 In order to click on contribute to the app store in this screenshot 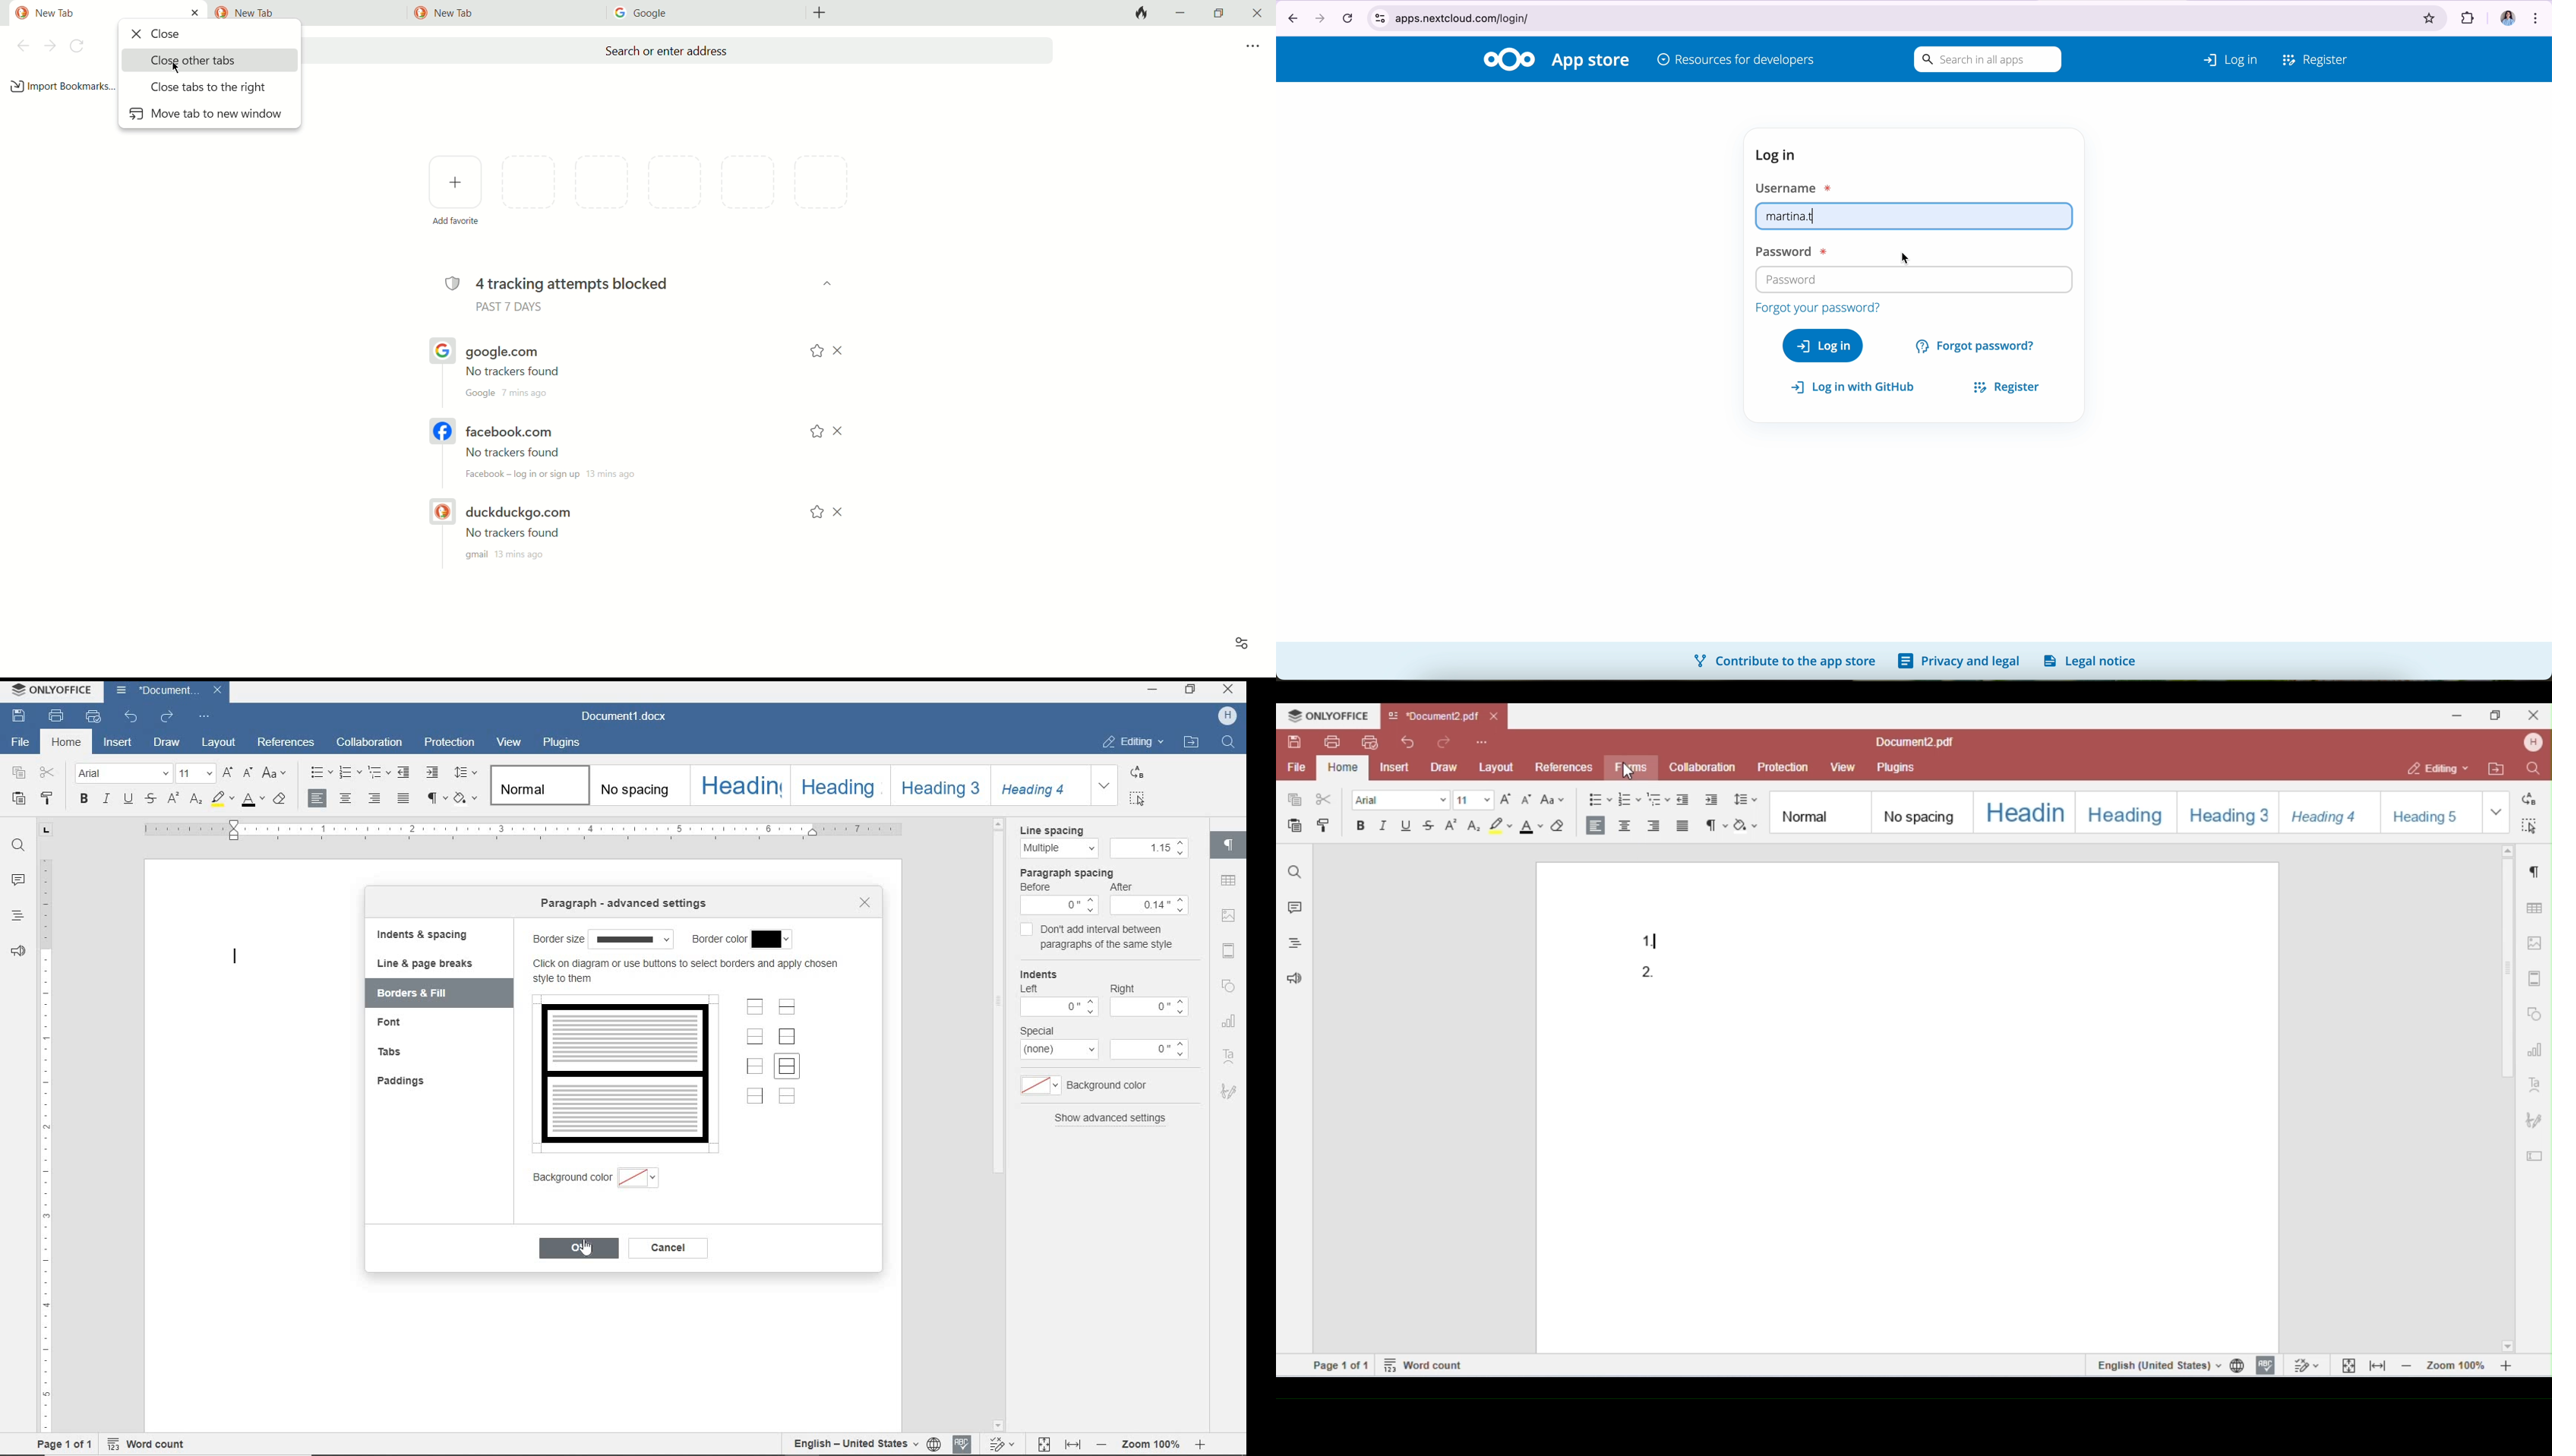, I will do `click(1783, 660)`.